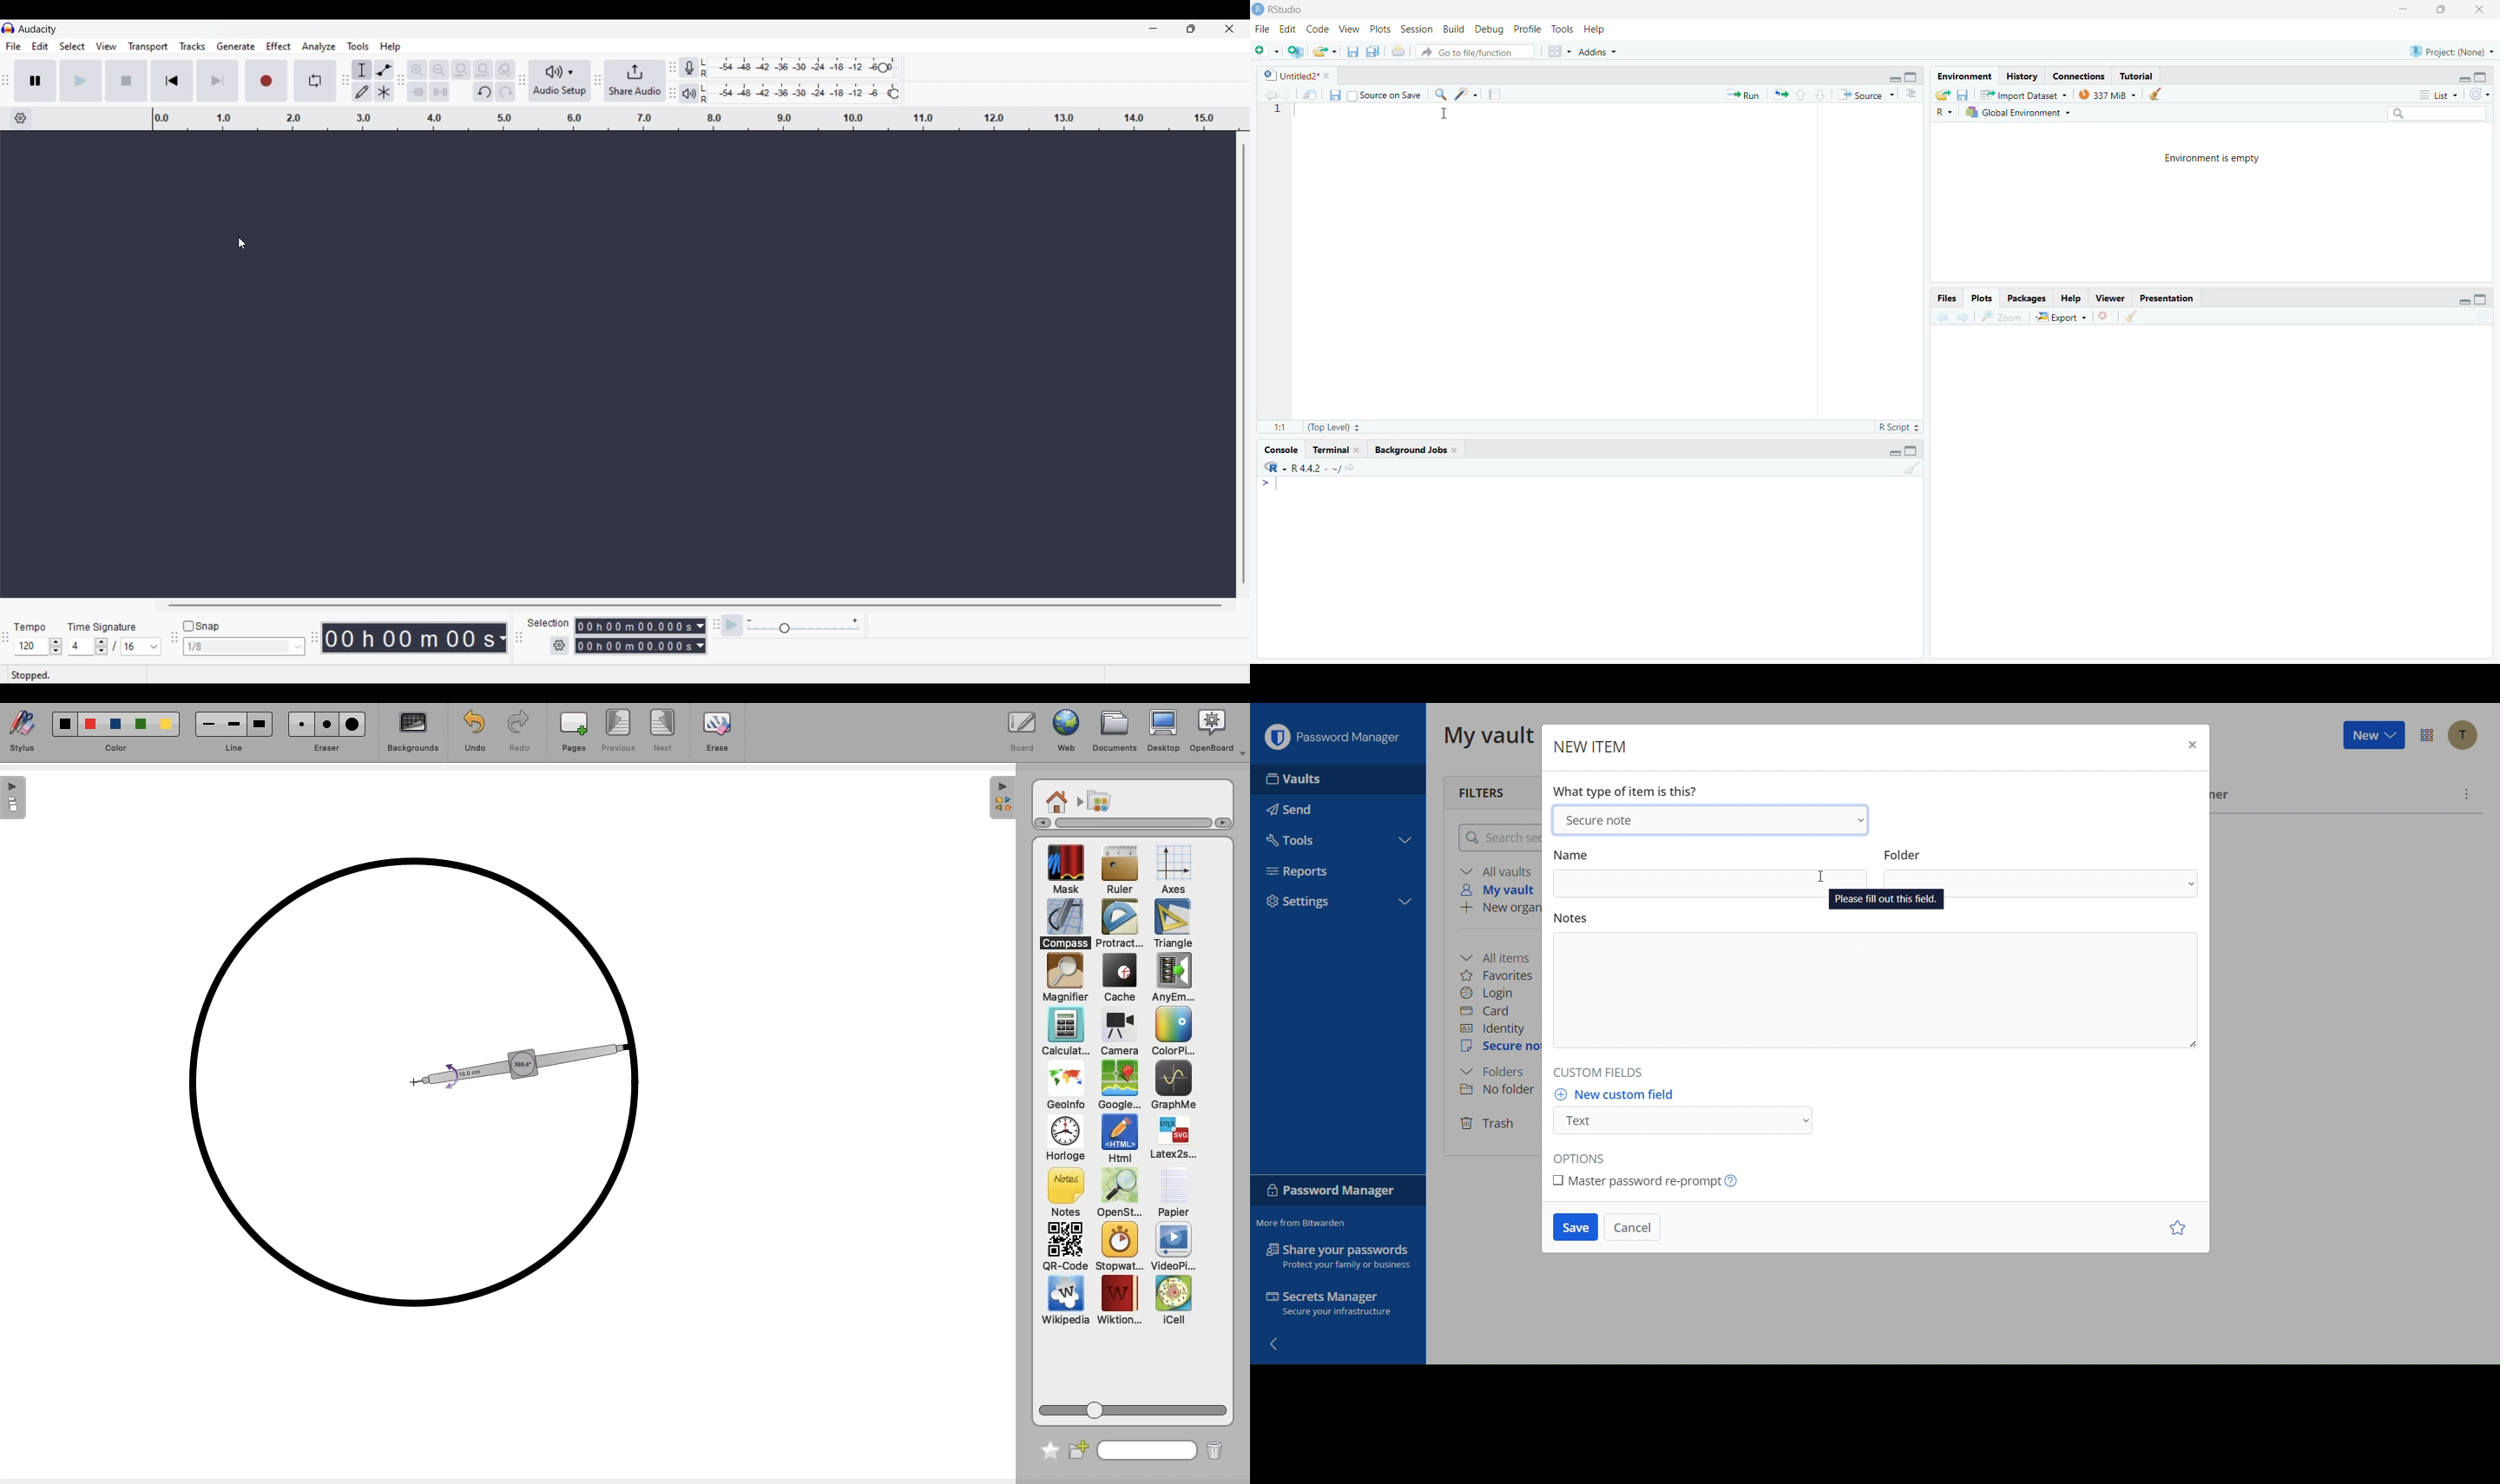  I want to click on clear all plots, so click(2132, 316).